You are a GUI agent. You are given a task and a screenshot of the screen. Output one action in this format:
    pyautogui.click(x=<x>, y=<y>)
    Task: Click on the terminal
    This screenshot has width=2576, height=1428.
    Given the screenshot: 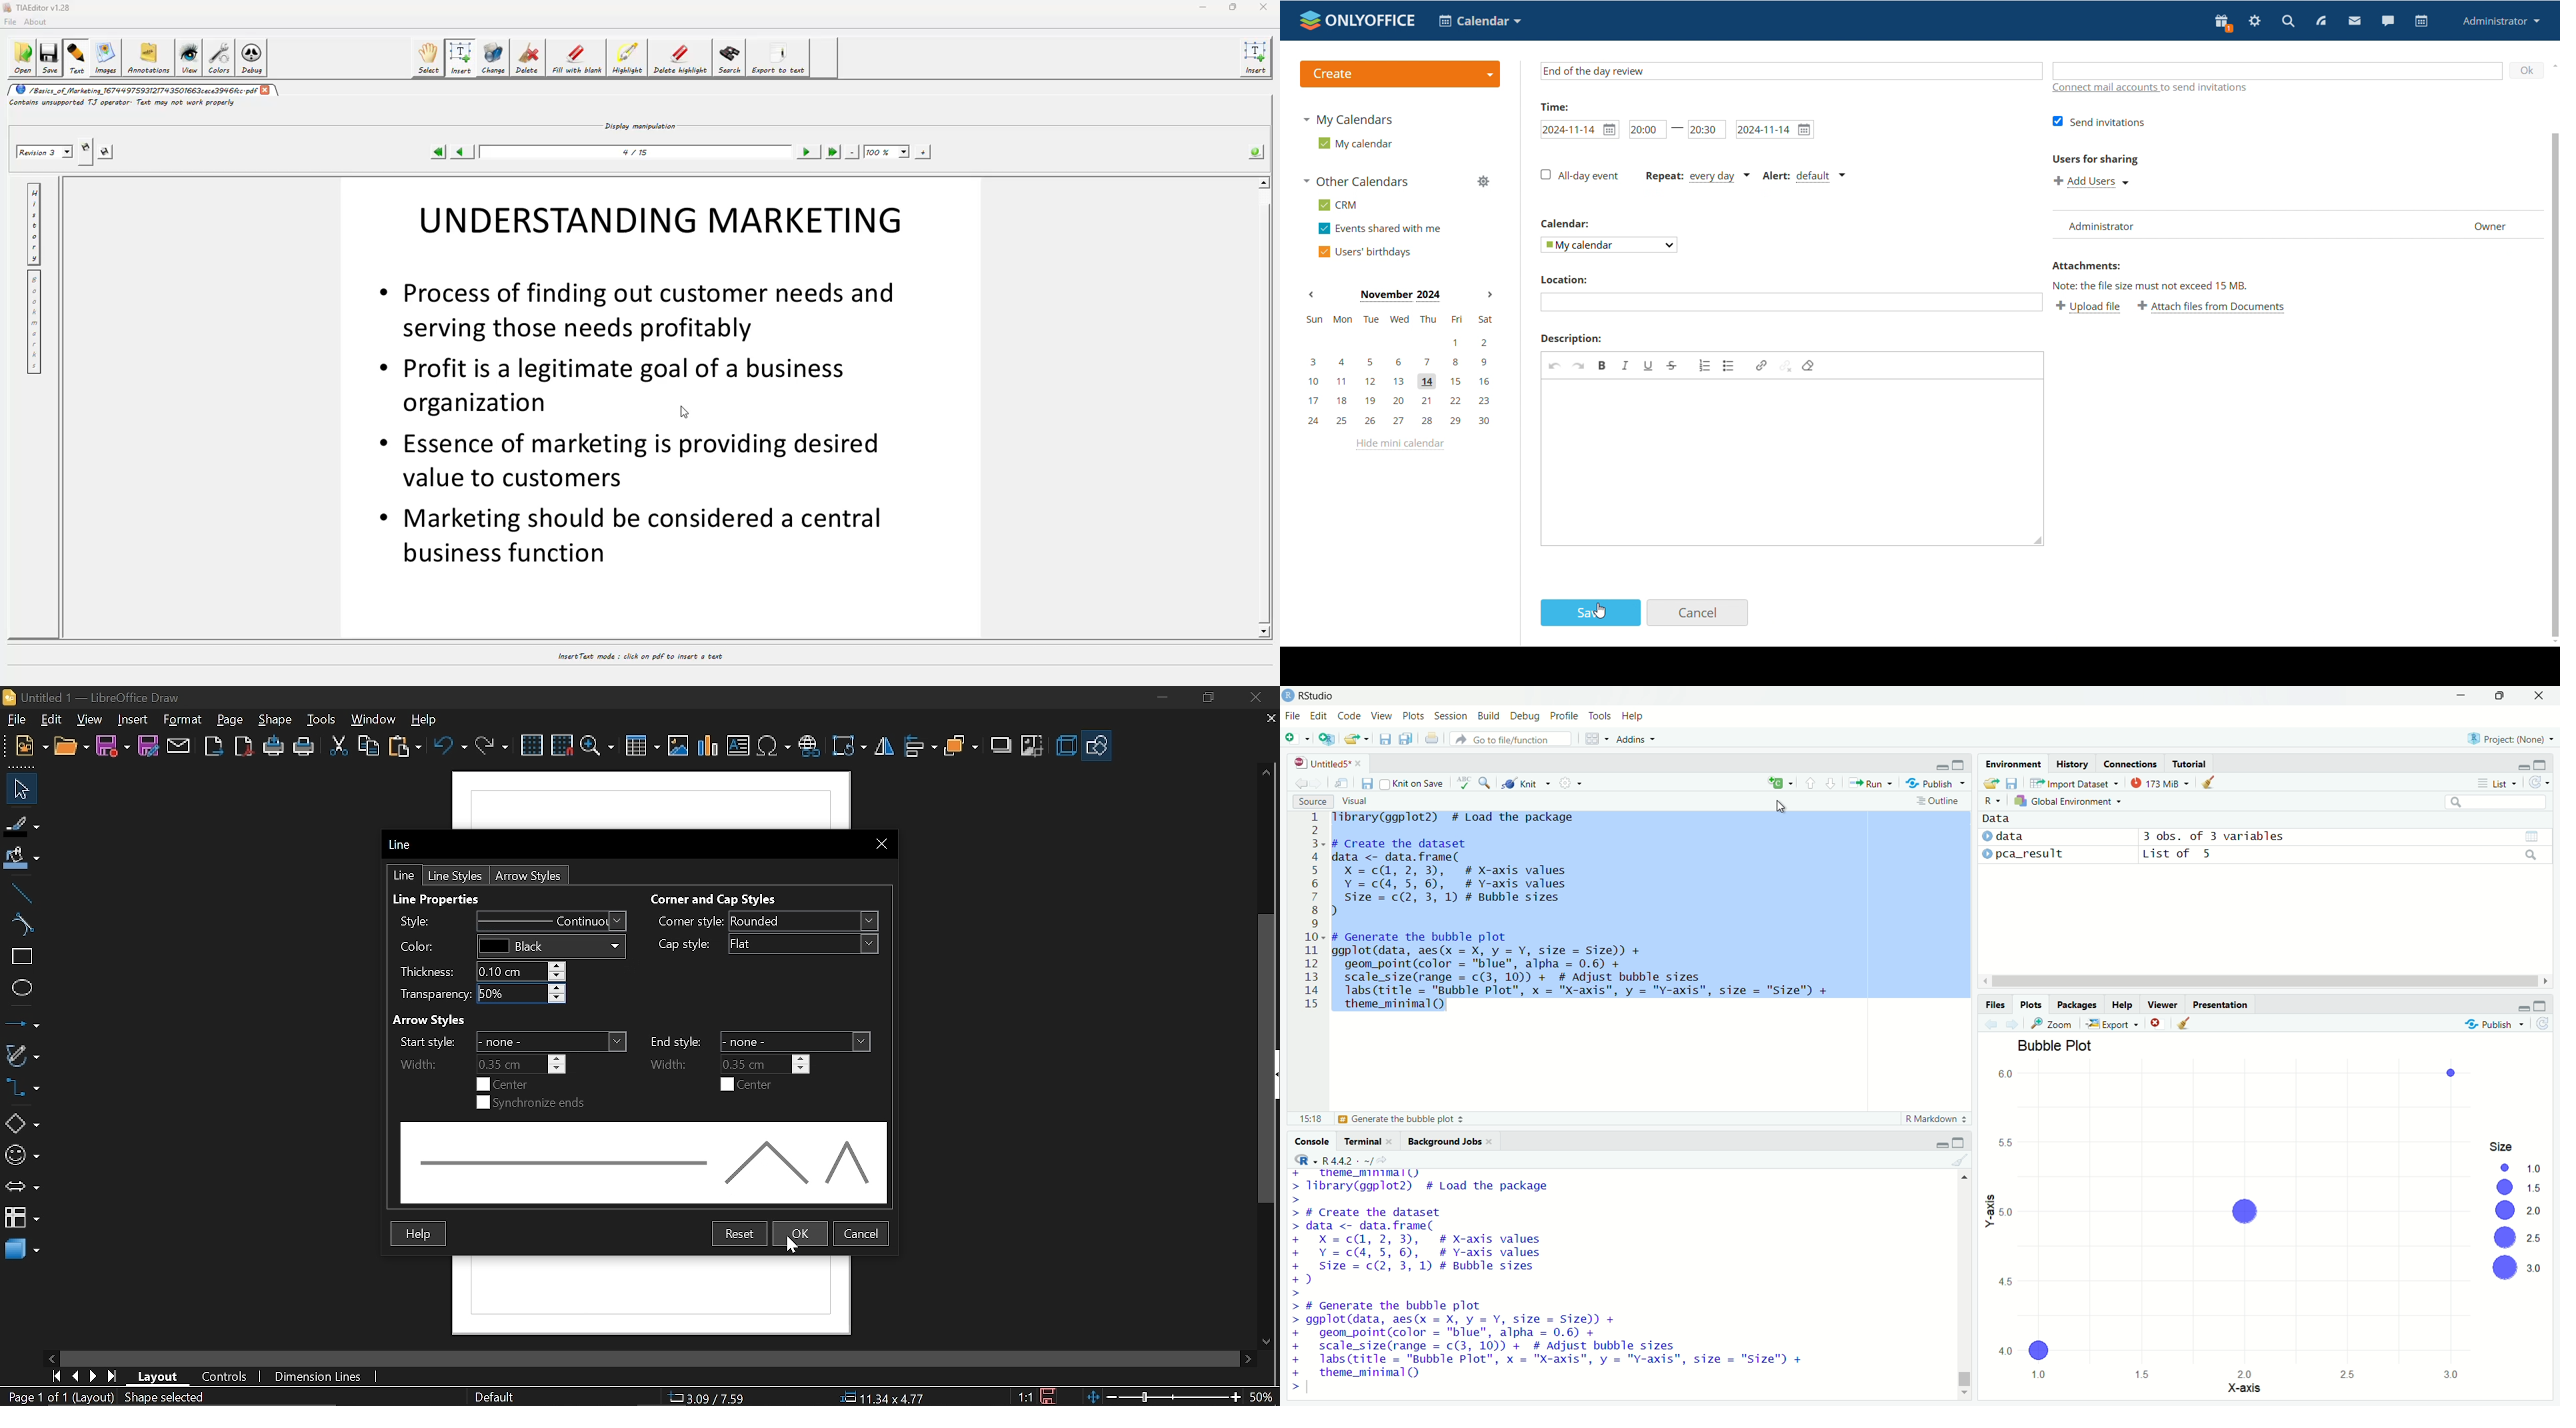 What is the action you would take?
    pyautogui.click(x=1369, y=1139)
    